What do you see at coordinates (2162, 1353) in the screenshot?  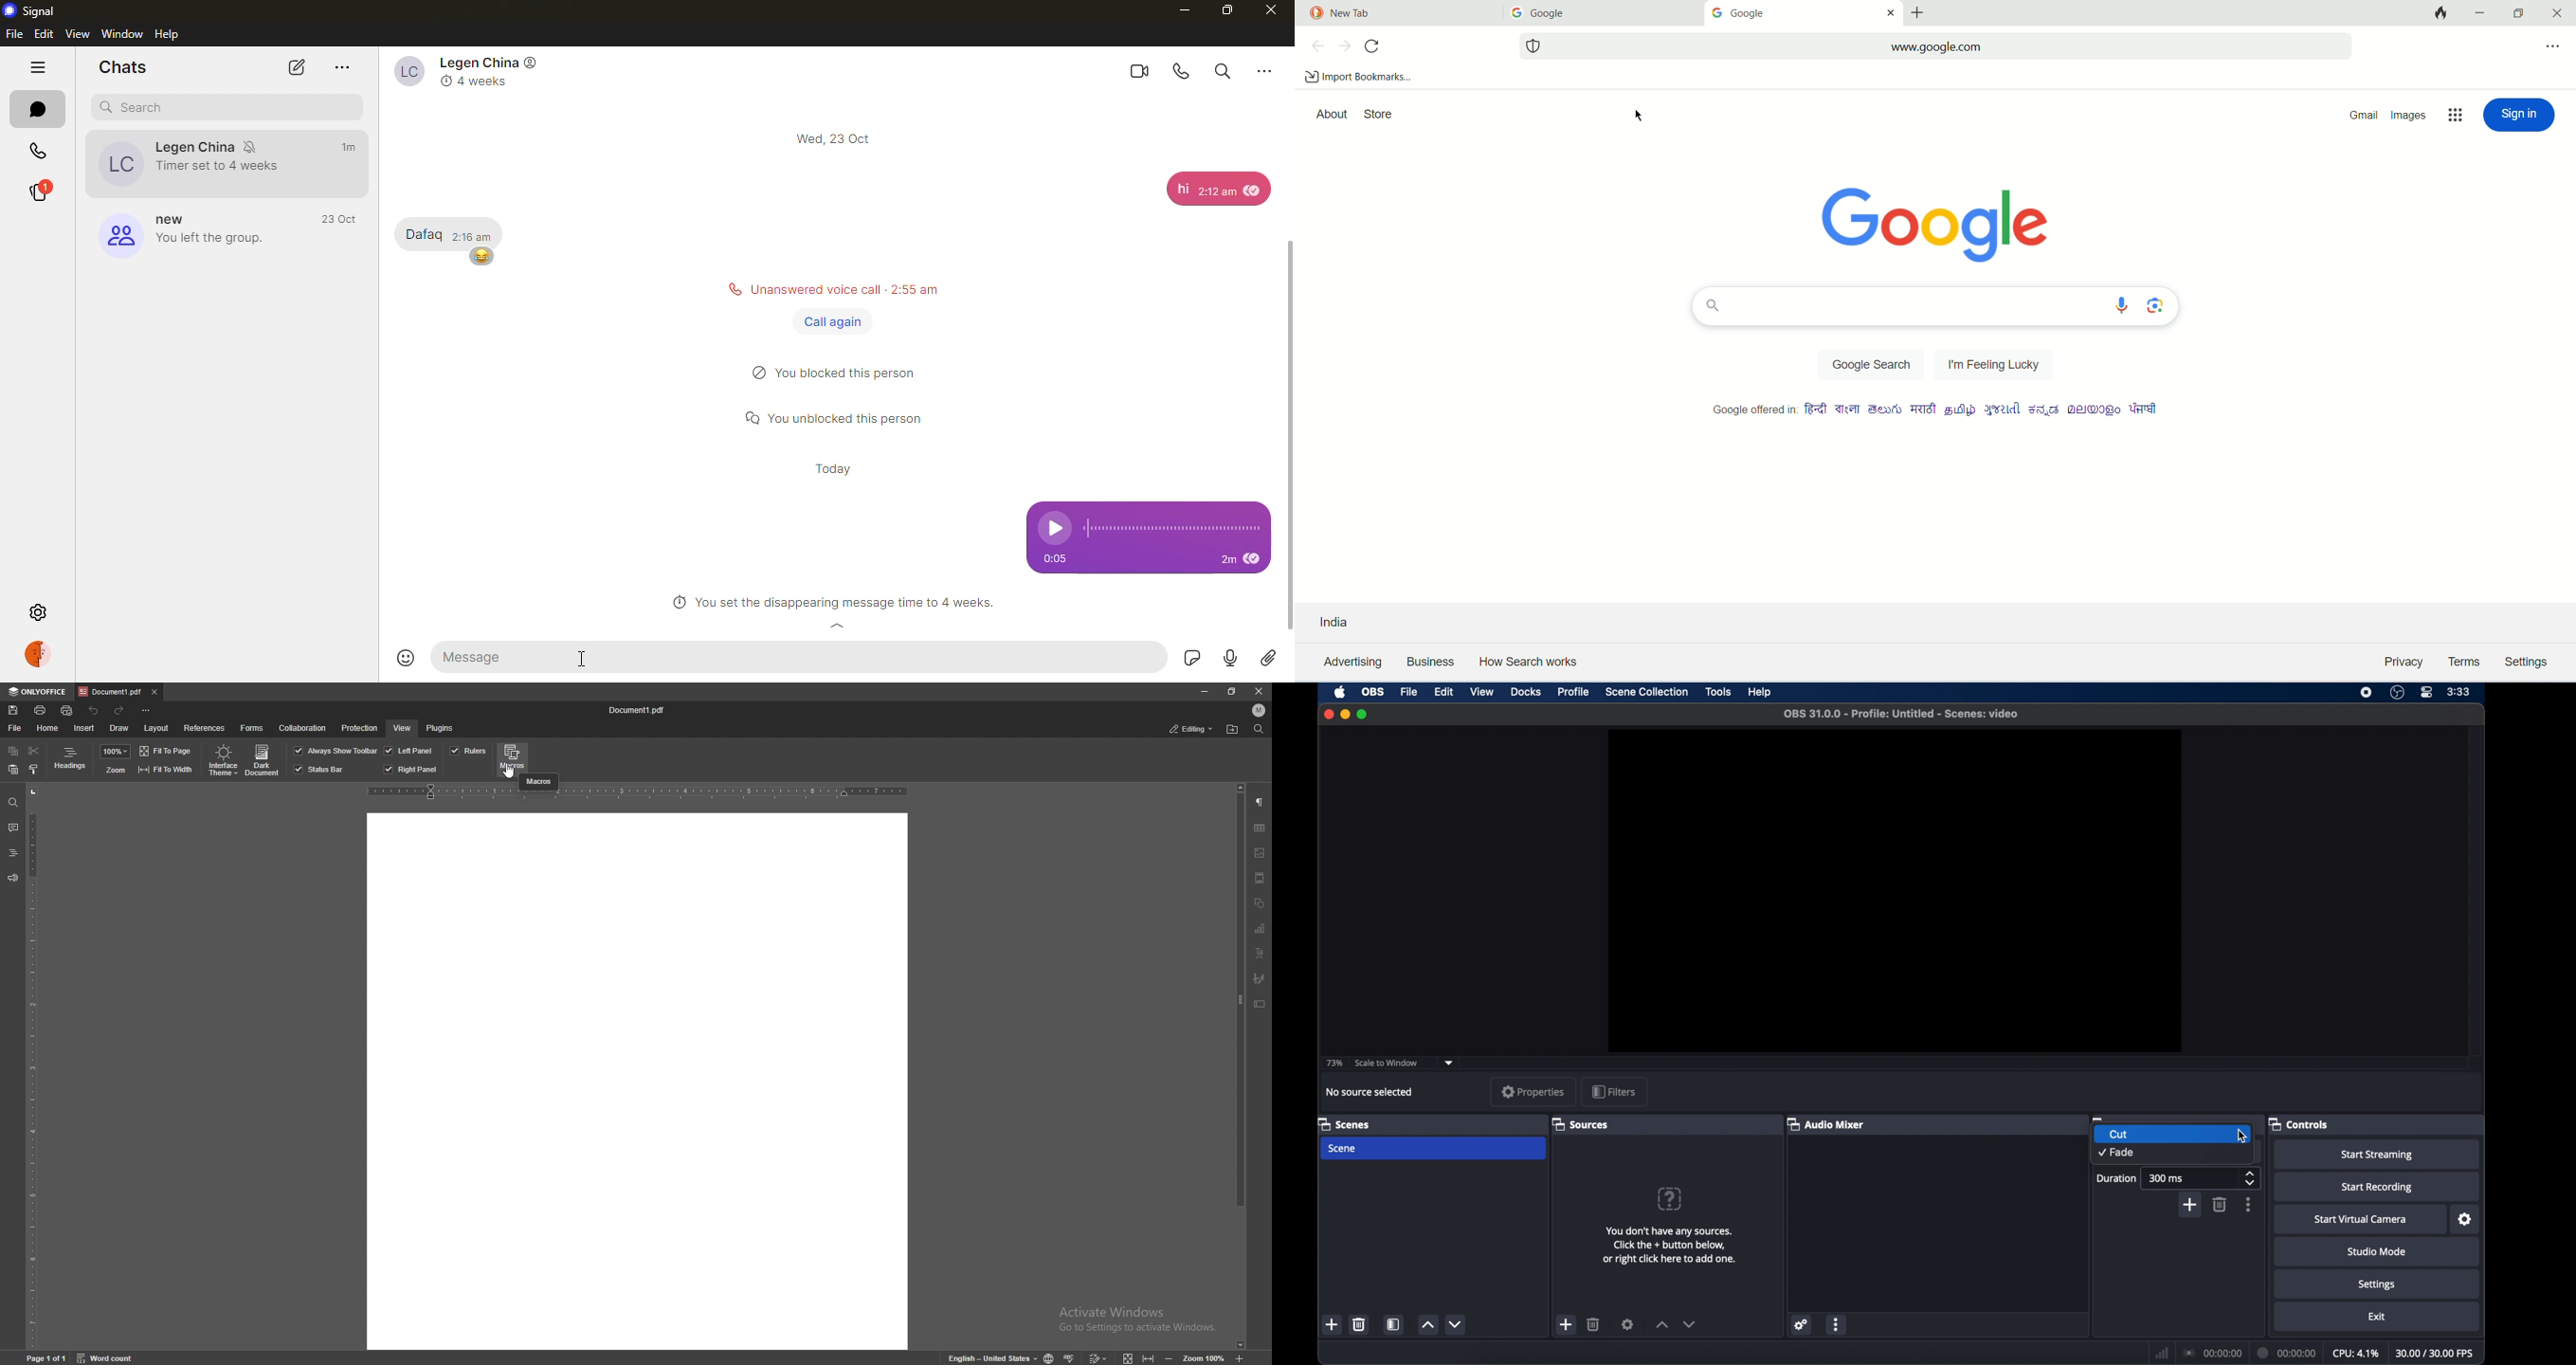 I see `network` at bounding box center [2162, 1353].